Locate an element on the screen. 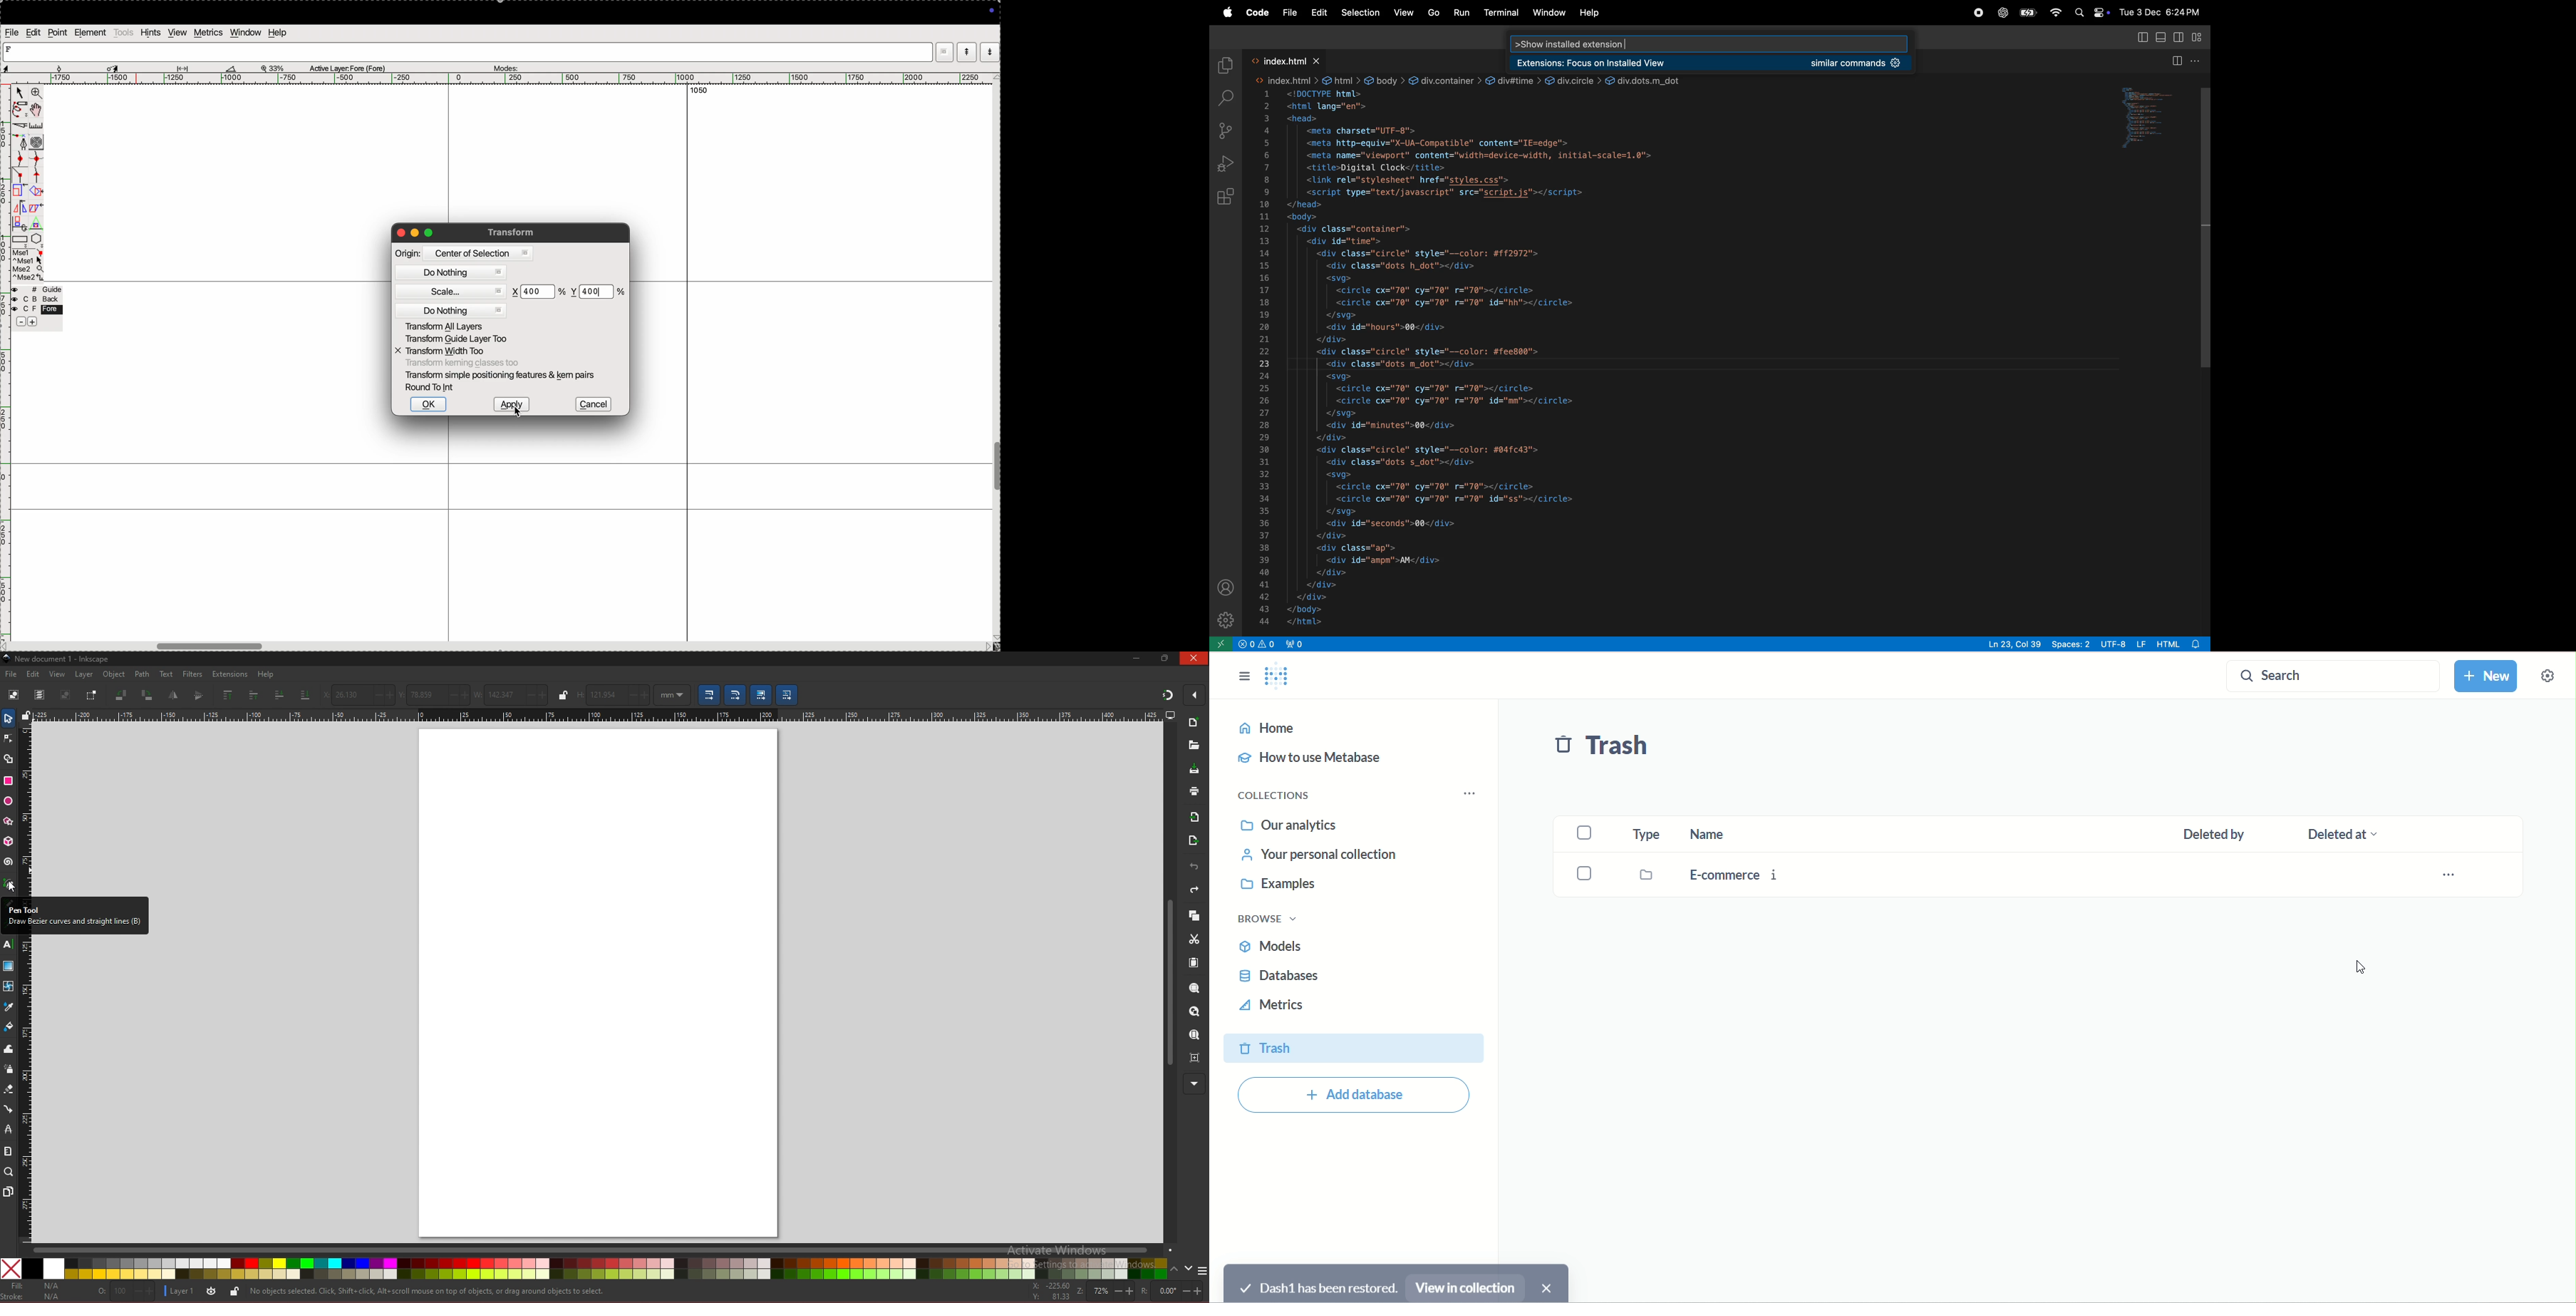 Image resolution: width=2576 pixels, height=1316 pixels. deleted by is located at coordinates (2222, 833).